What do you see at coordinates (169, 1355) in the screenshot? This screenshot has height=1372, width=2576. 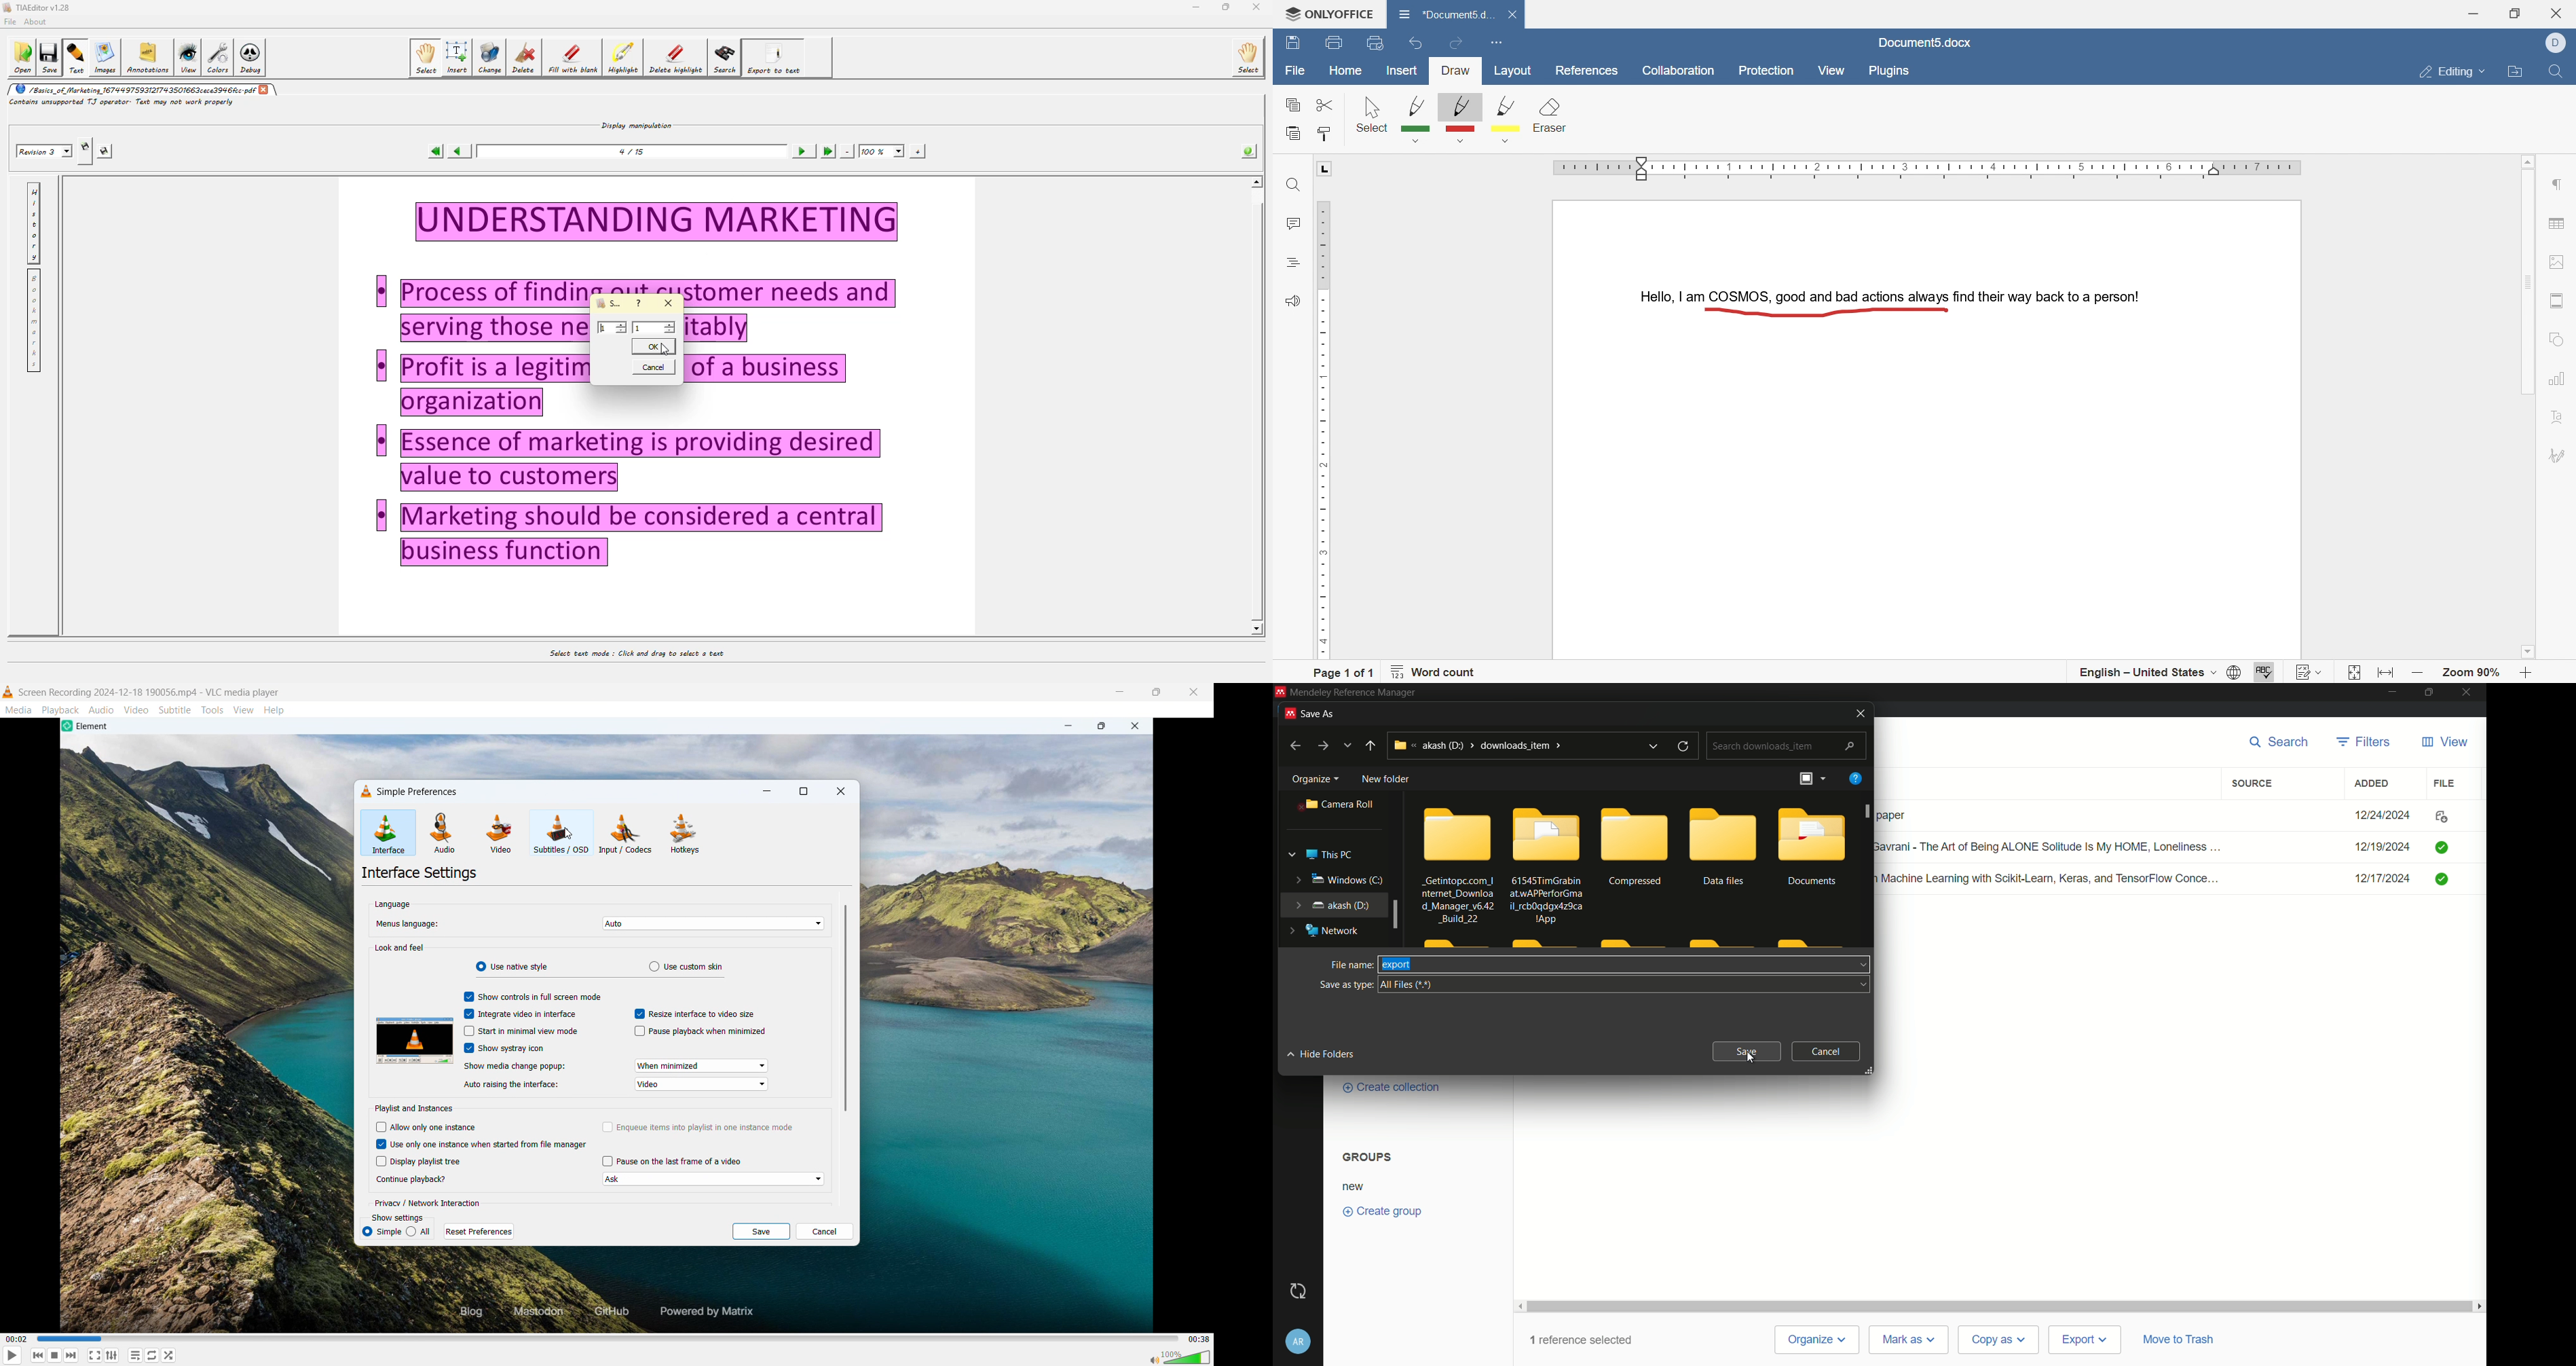 I see `random` at bounding box center [169, 1355].